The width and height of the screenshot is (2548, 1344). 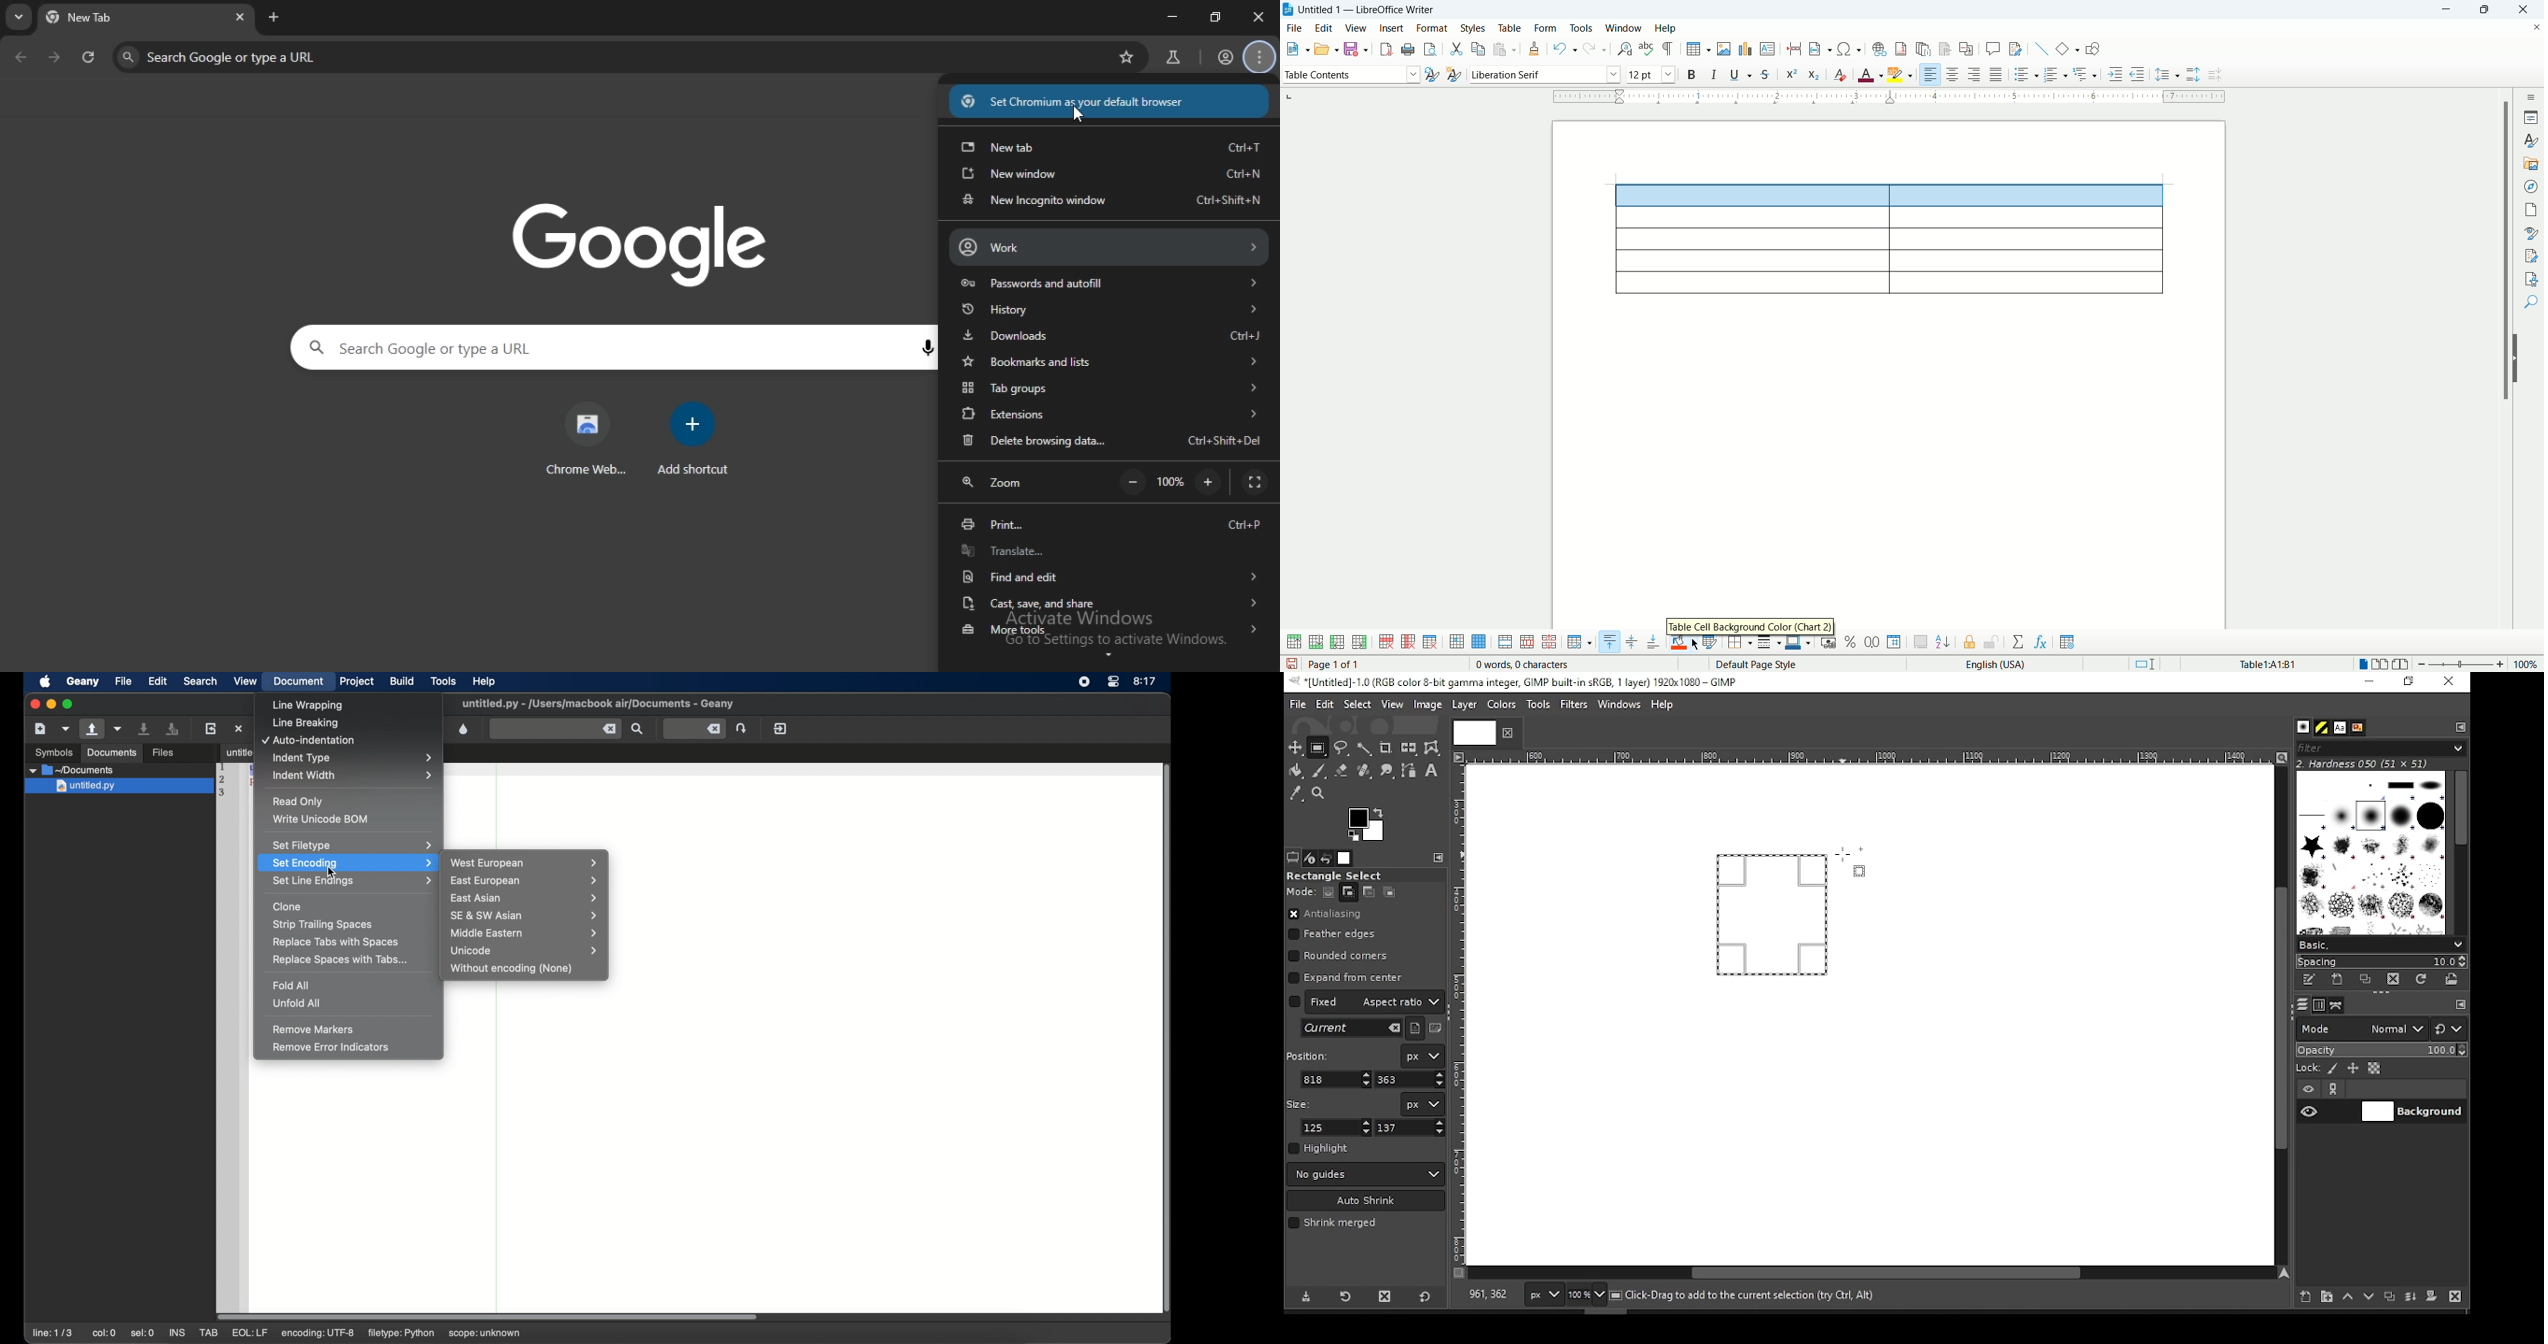 I want to click on close, so click(x=2521, y=11).